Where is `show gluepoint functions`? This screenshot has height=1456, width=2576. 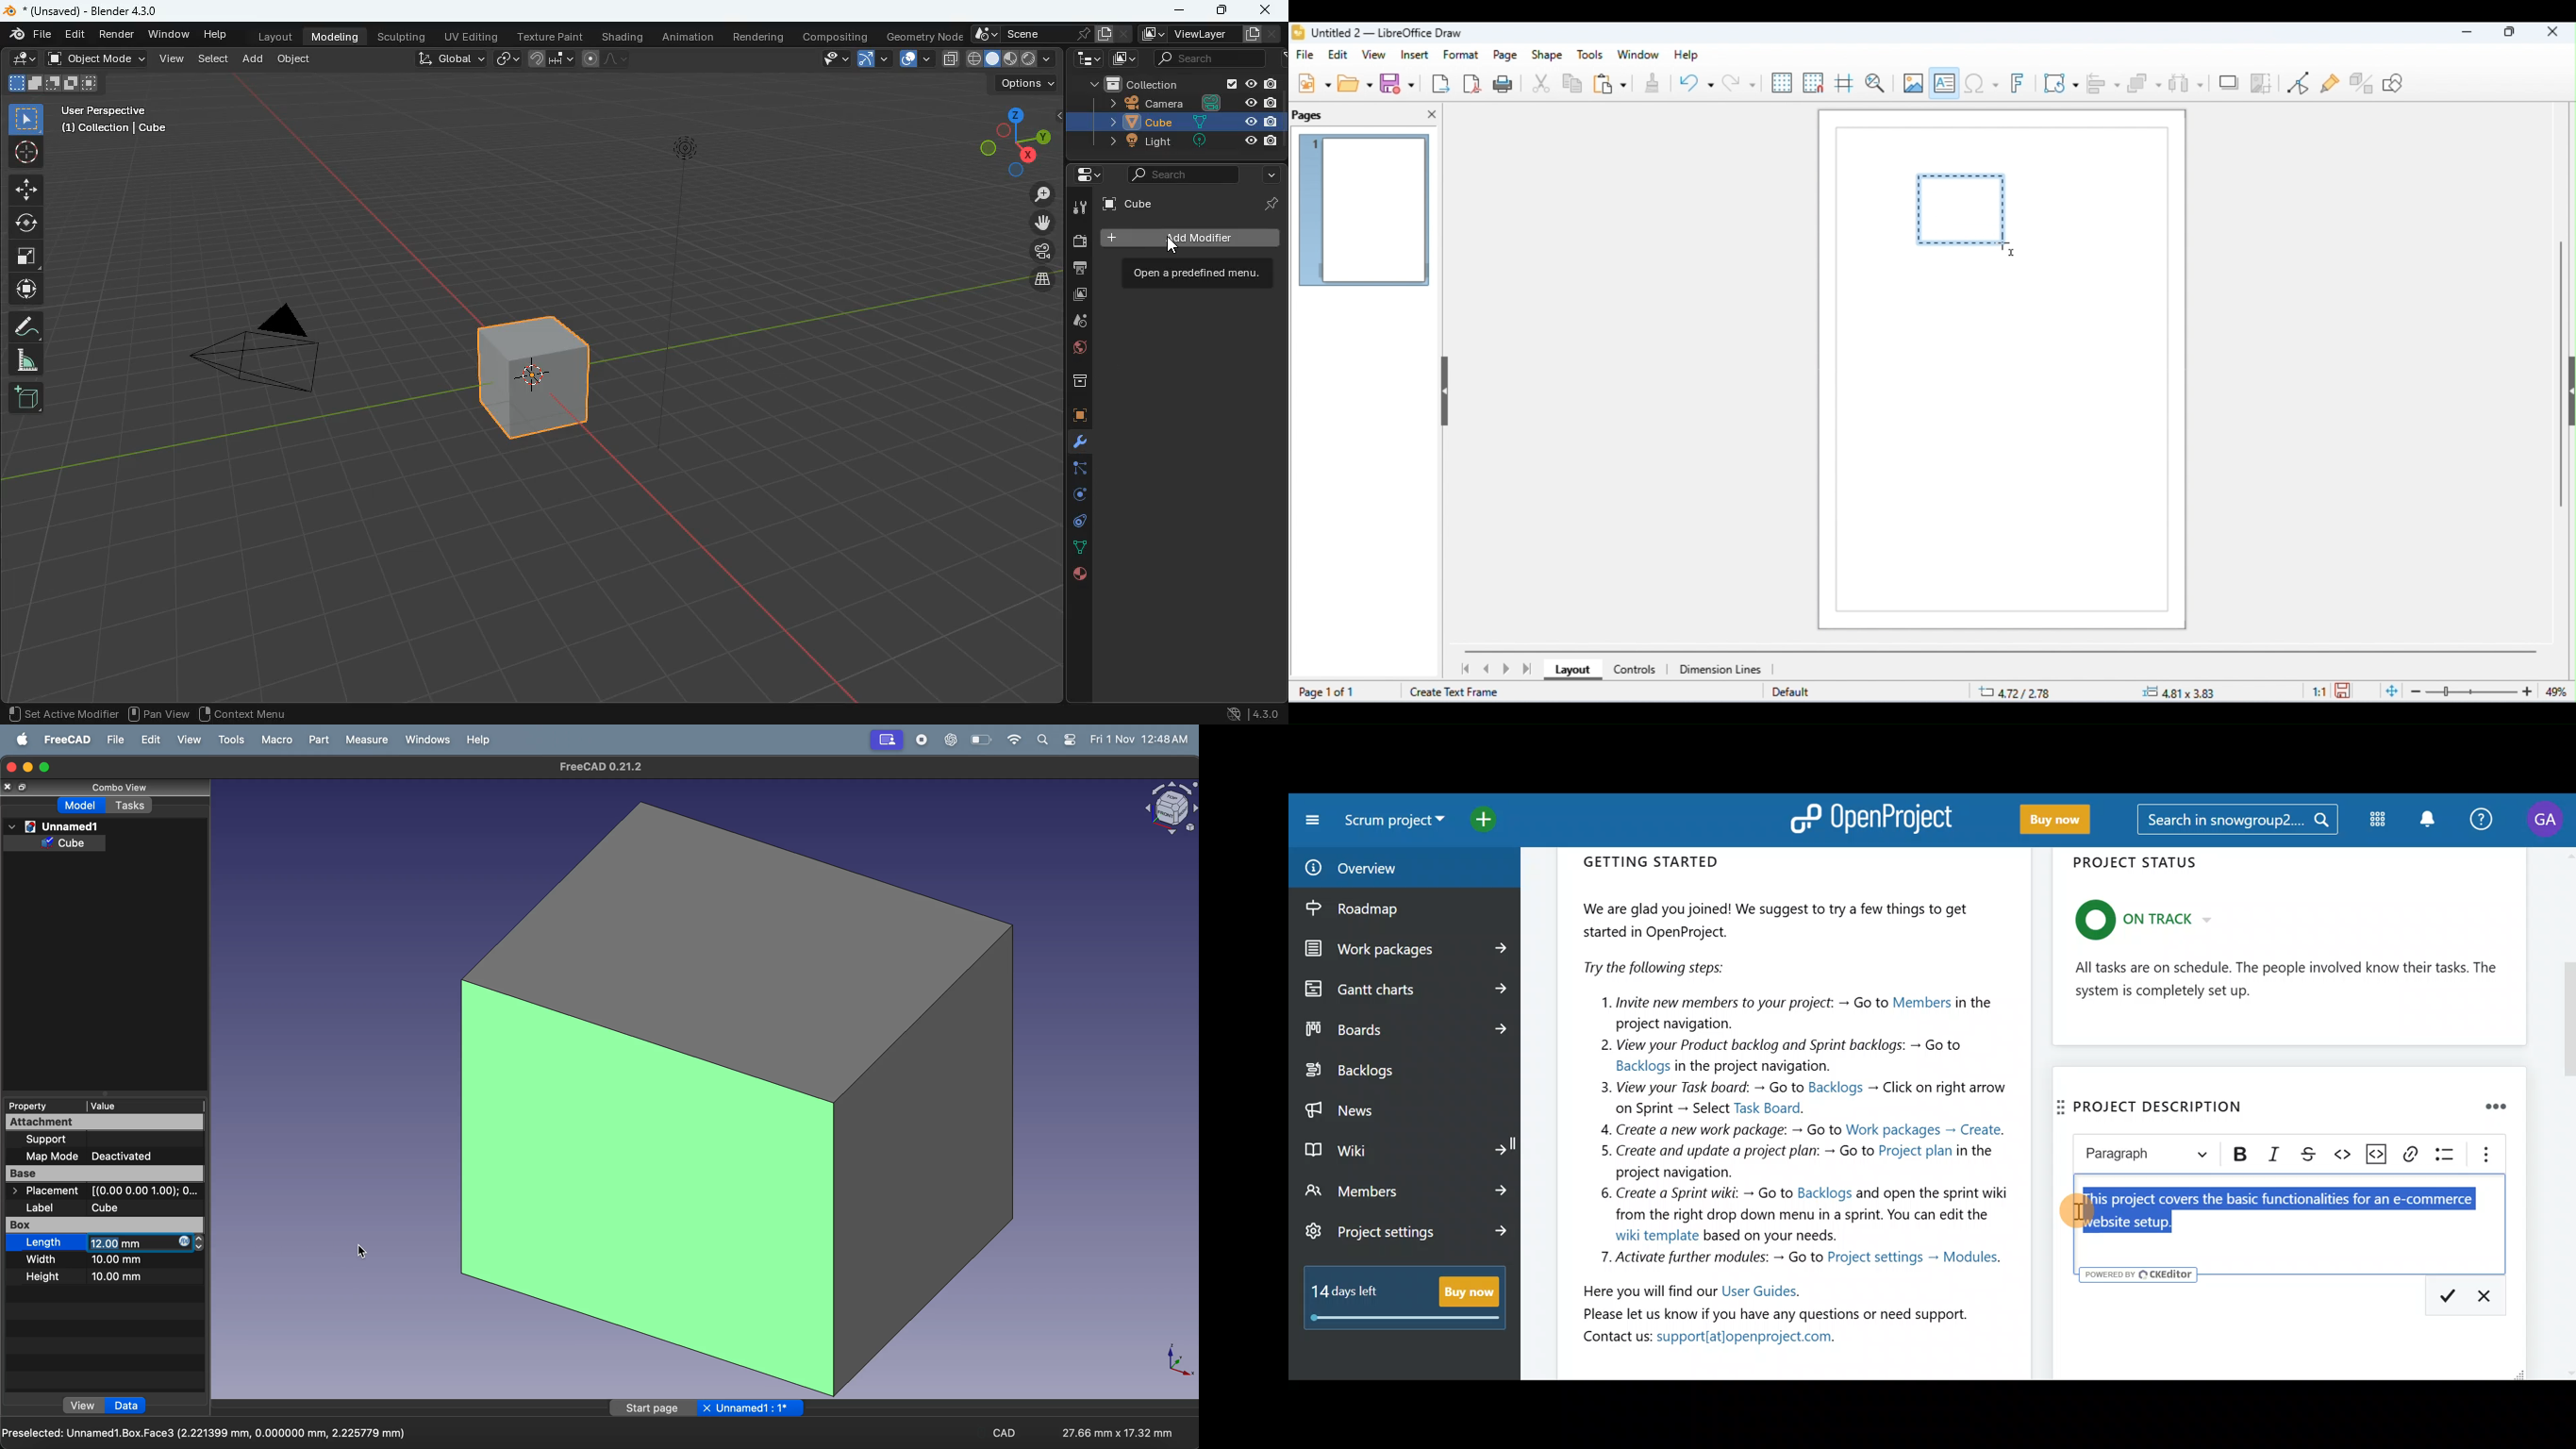
show gluepoint functions is located at coordinates (2331, 85).